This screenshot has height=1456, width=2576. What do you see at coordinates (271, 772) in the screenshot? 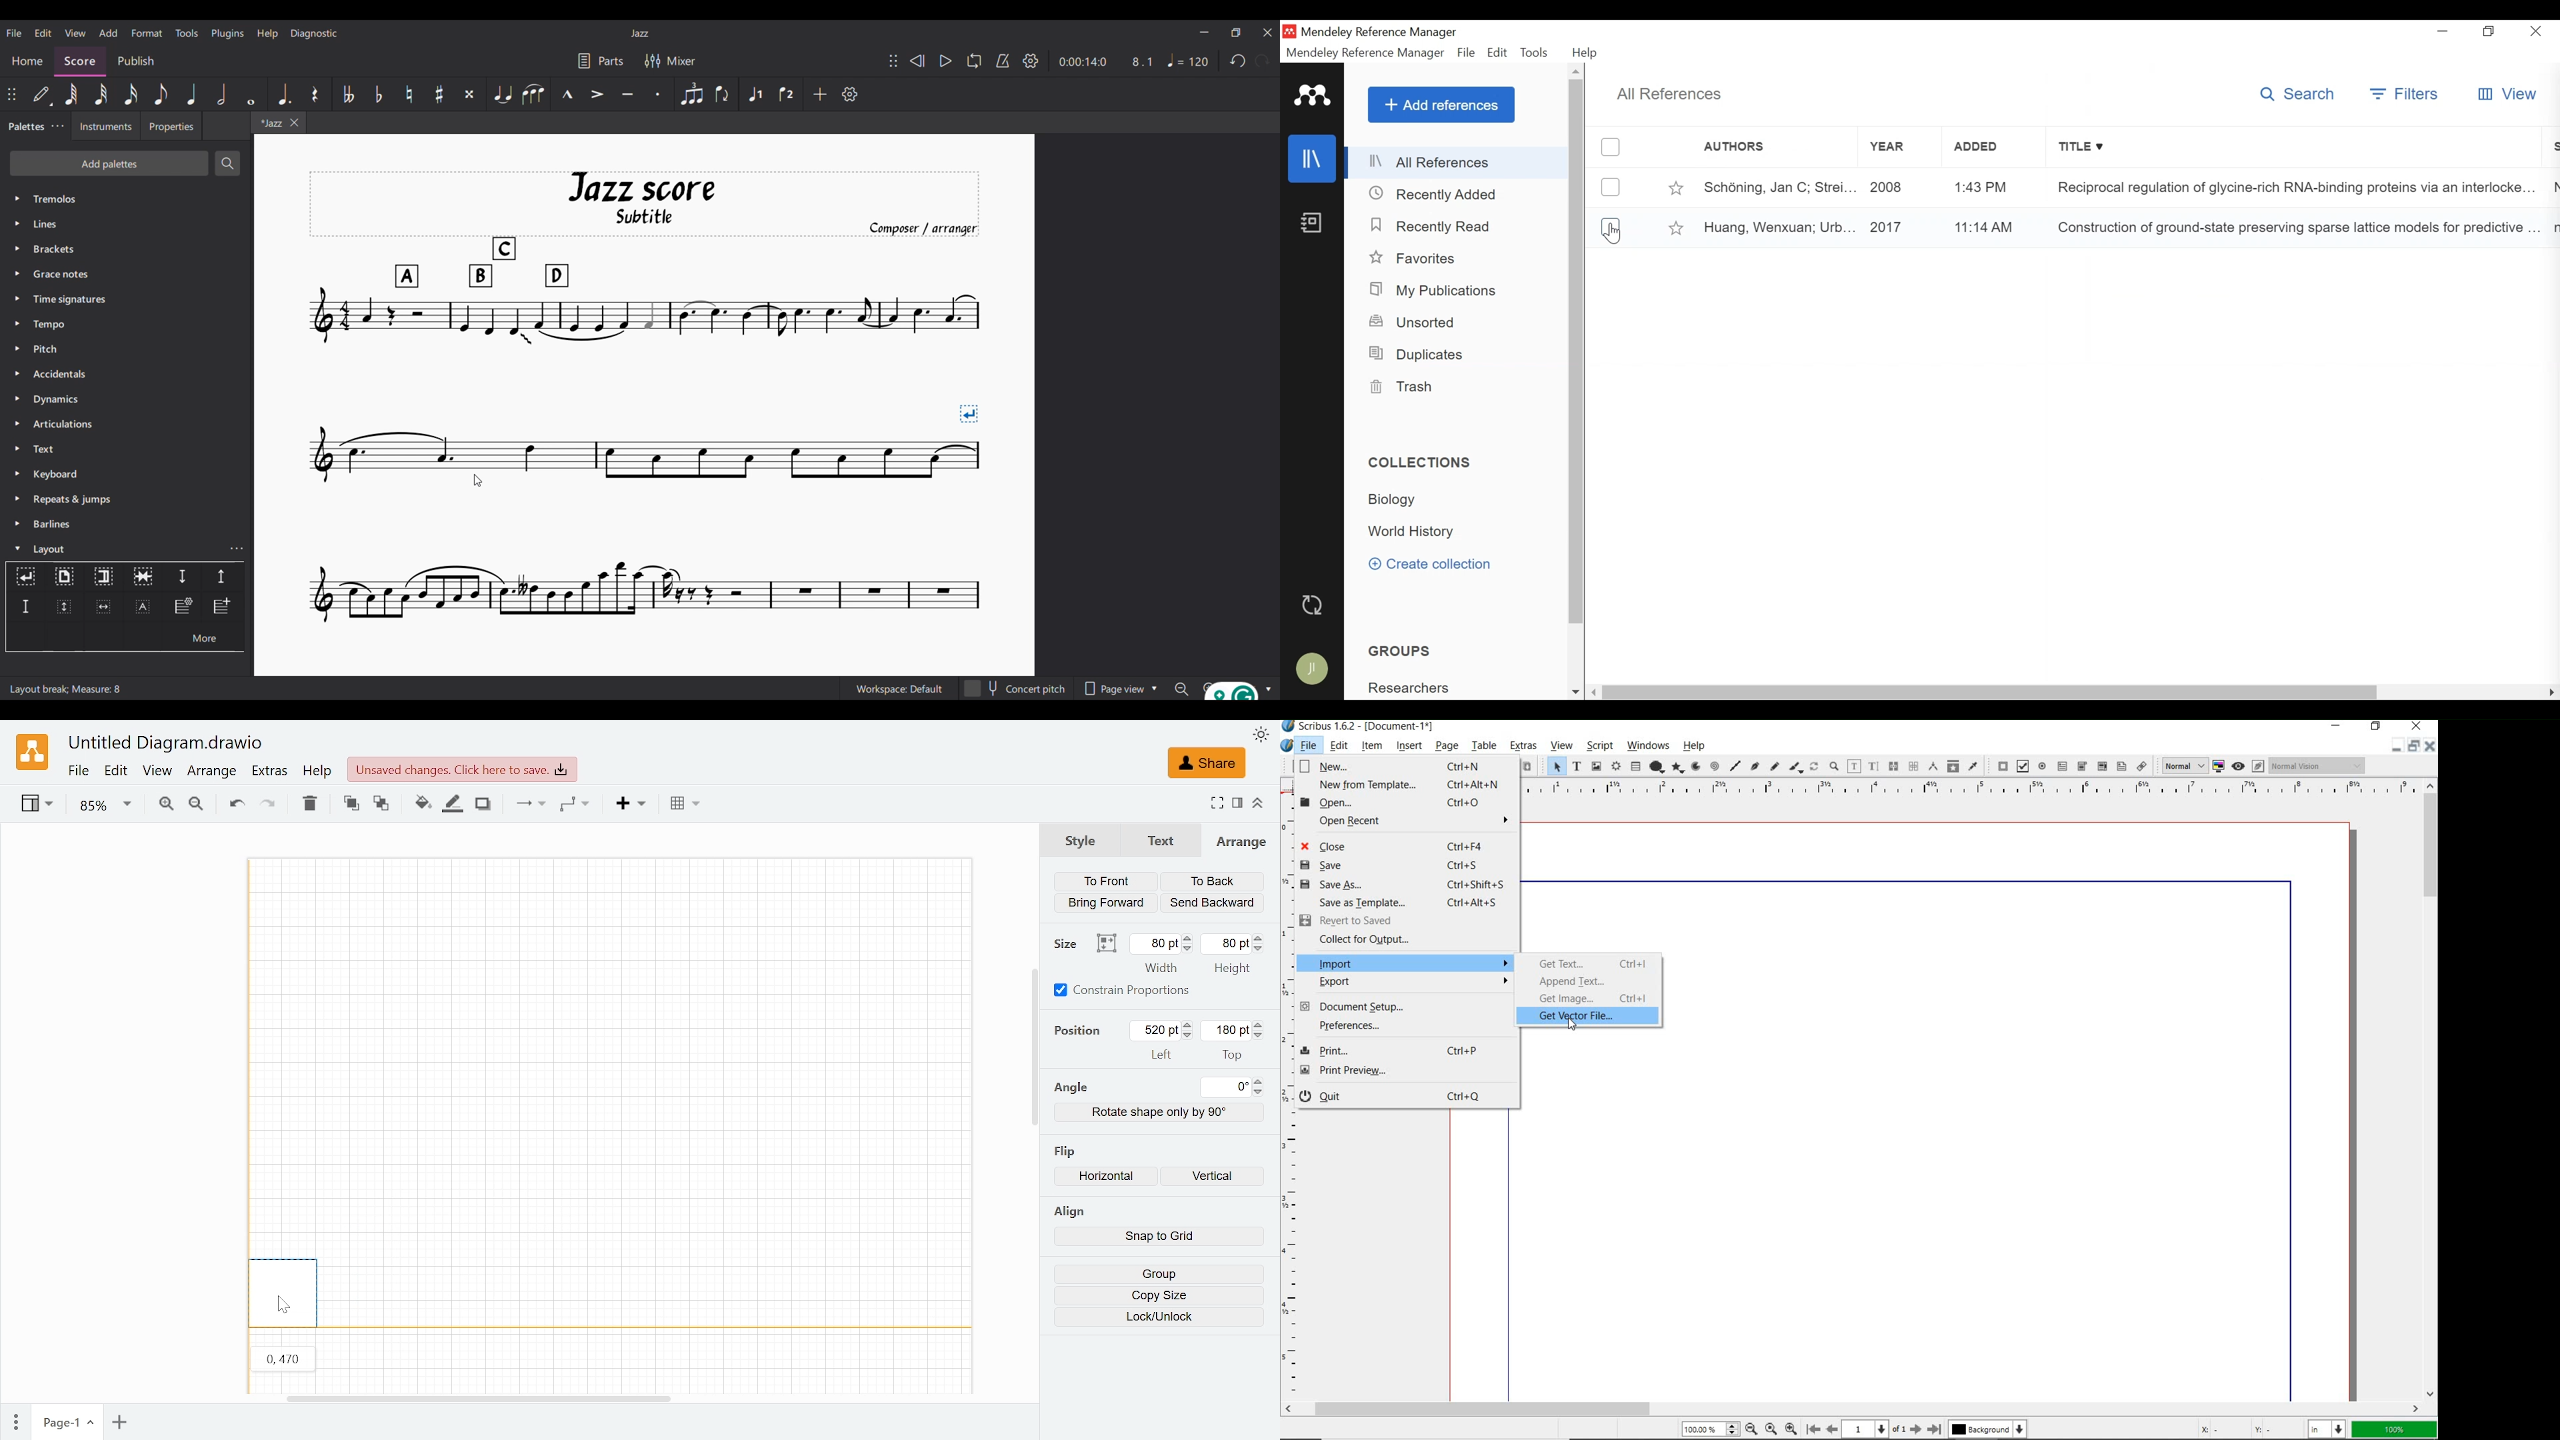
I see `Extras` at bounding box center [271, 772].